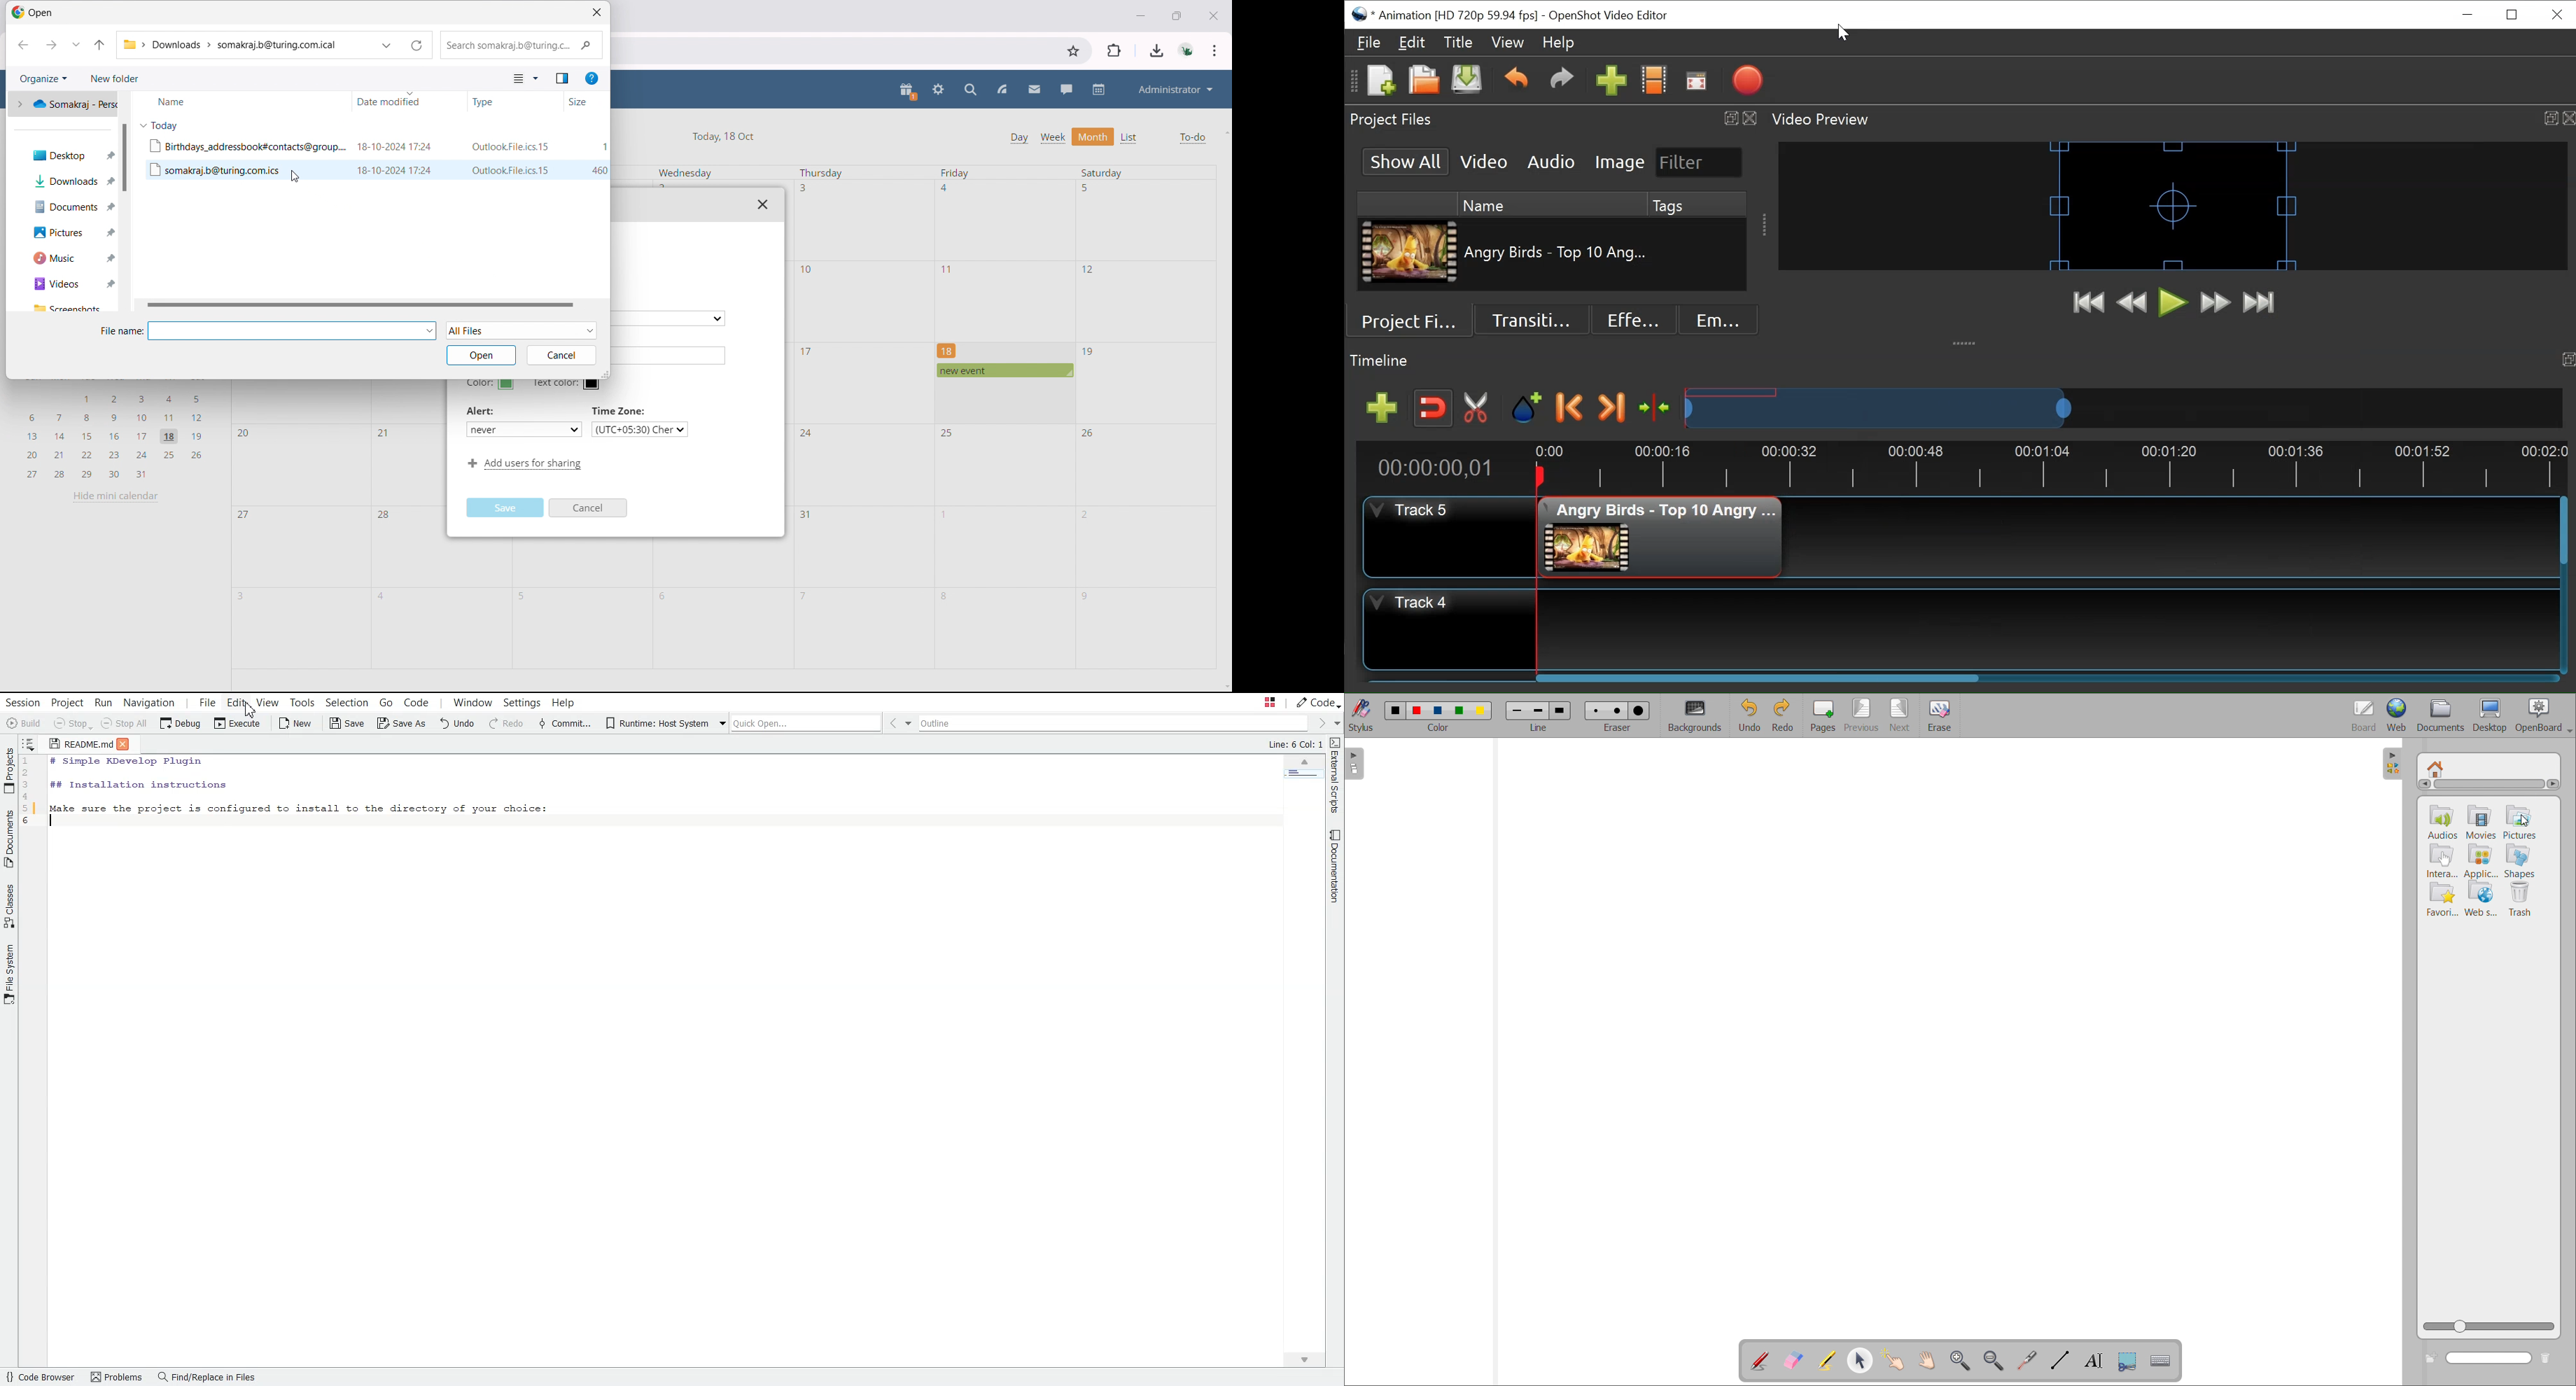 This screenshot has height=1400, width=2576. Describe the element at coordinates (946, 515) in the screenshot. I see `1` at that location.